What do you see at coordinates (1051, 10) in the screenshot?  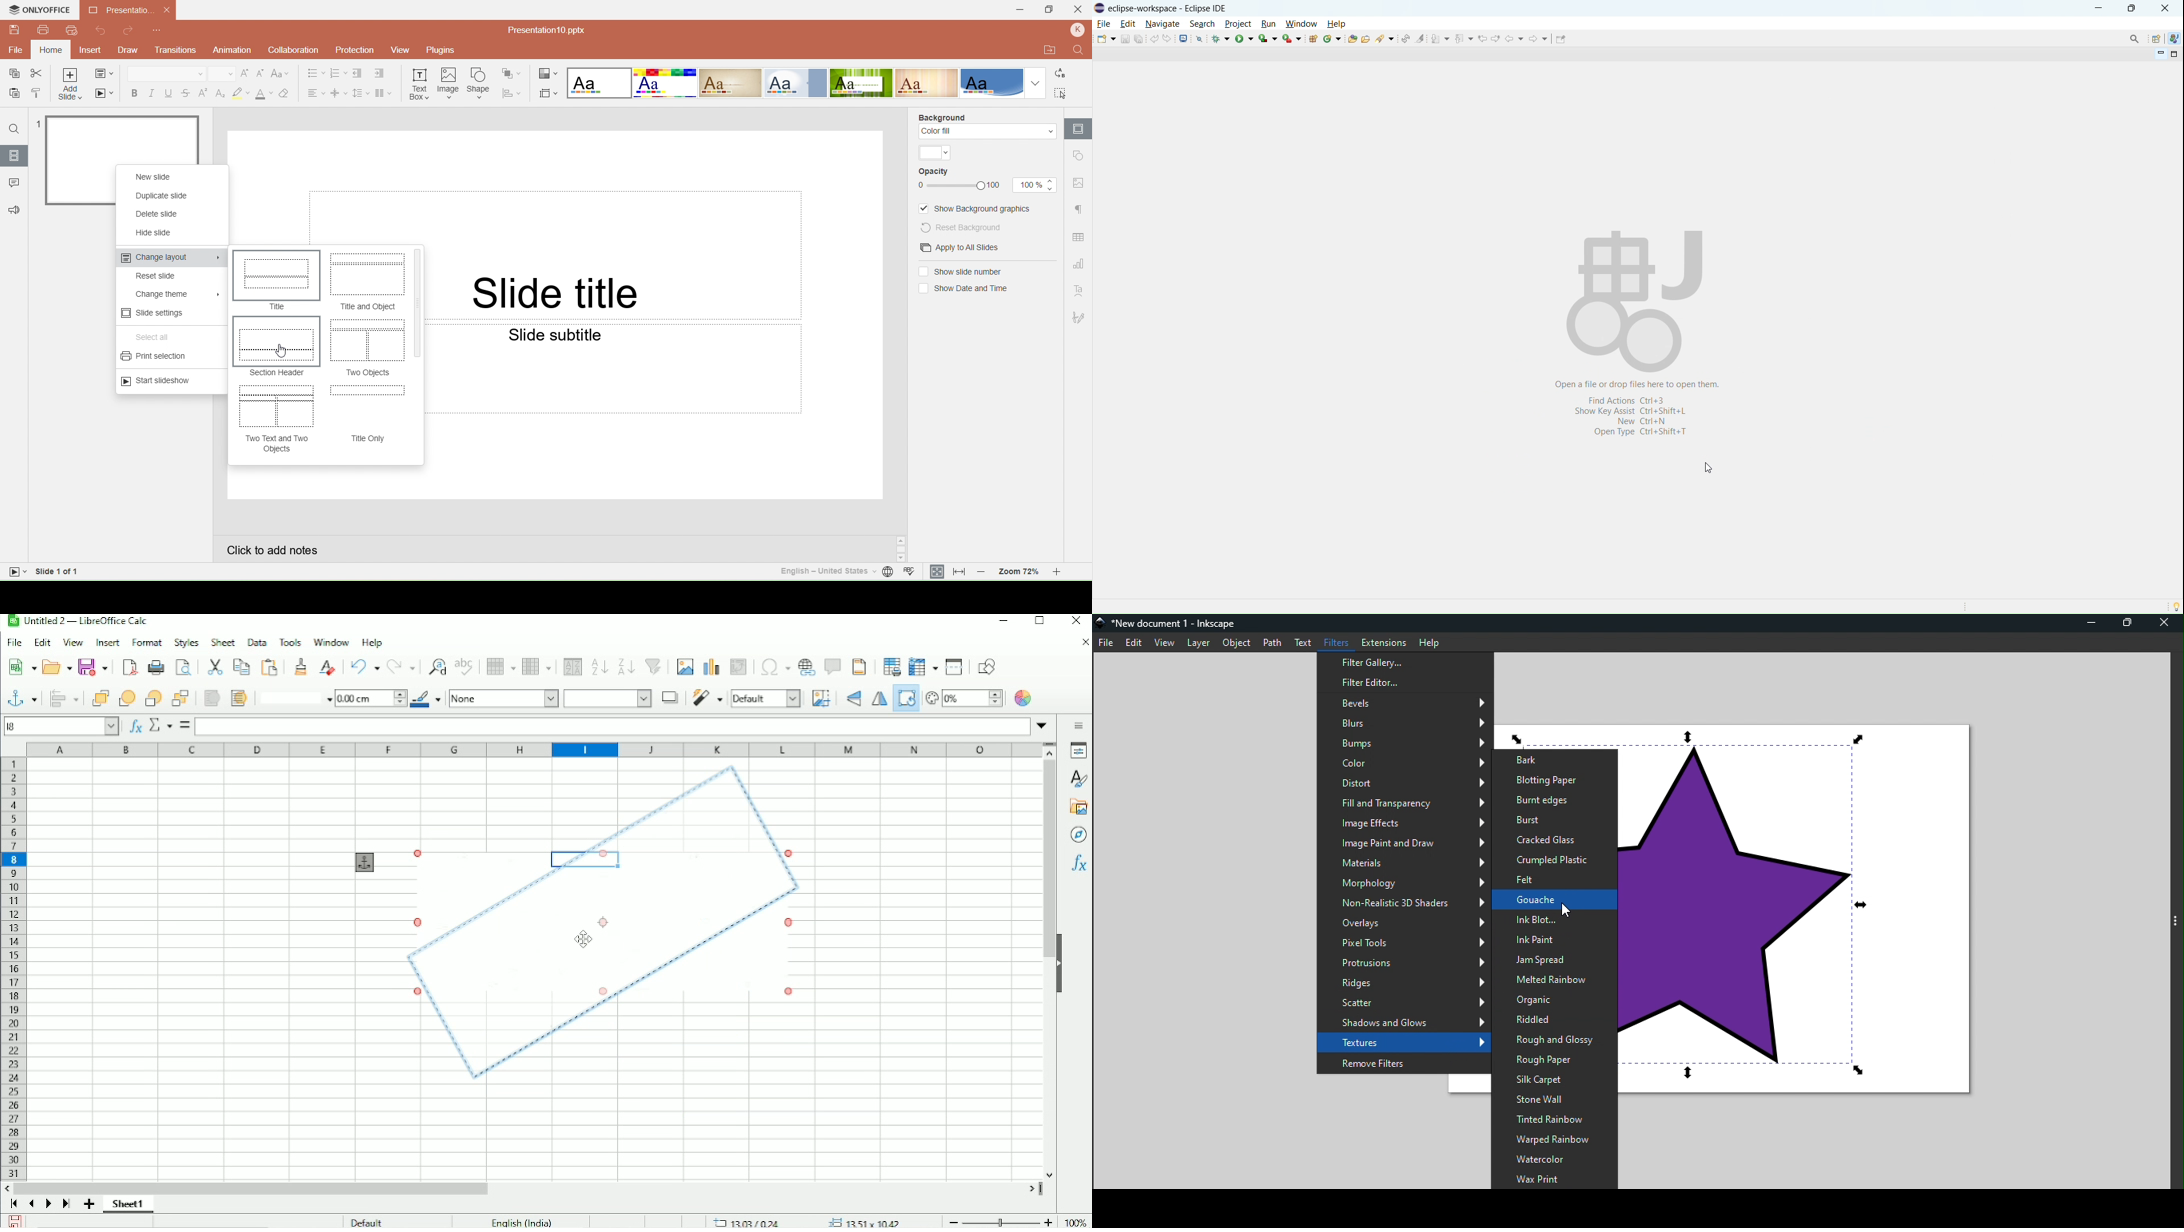 I see `Maximize` at bounding box center [1051, 10].